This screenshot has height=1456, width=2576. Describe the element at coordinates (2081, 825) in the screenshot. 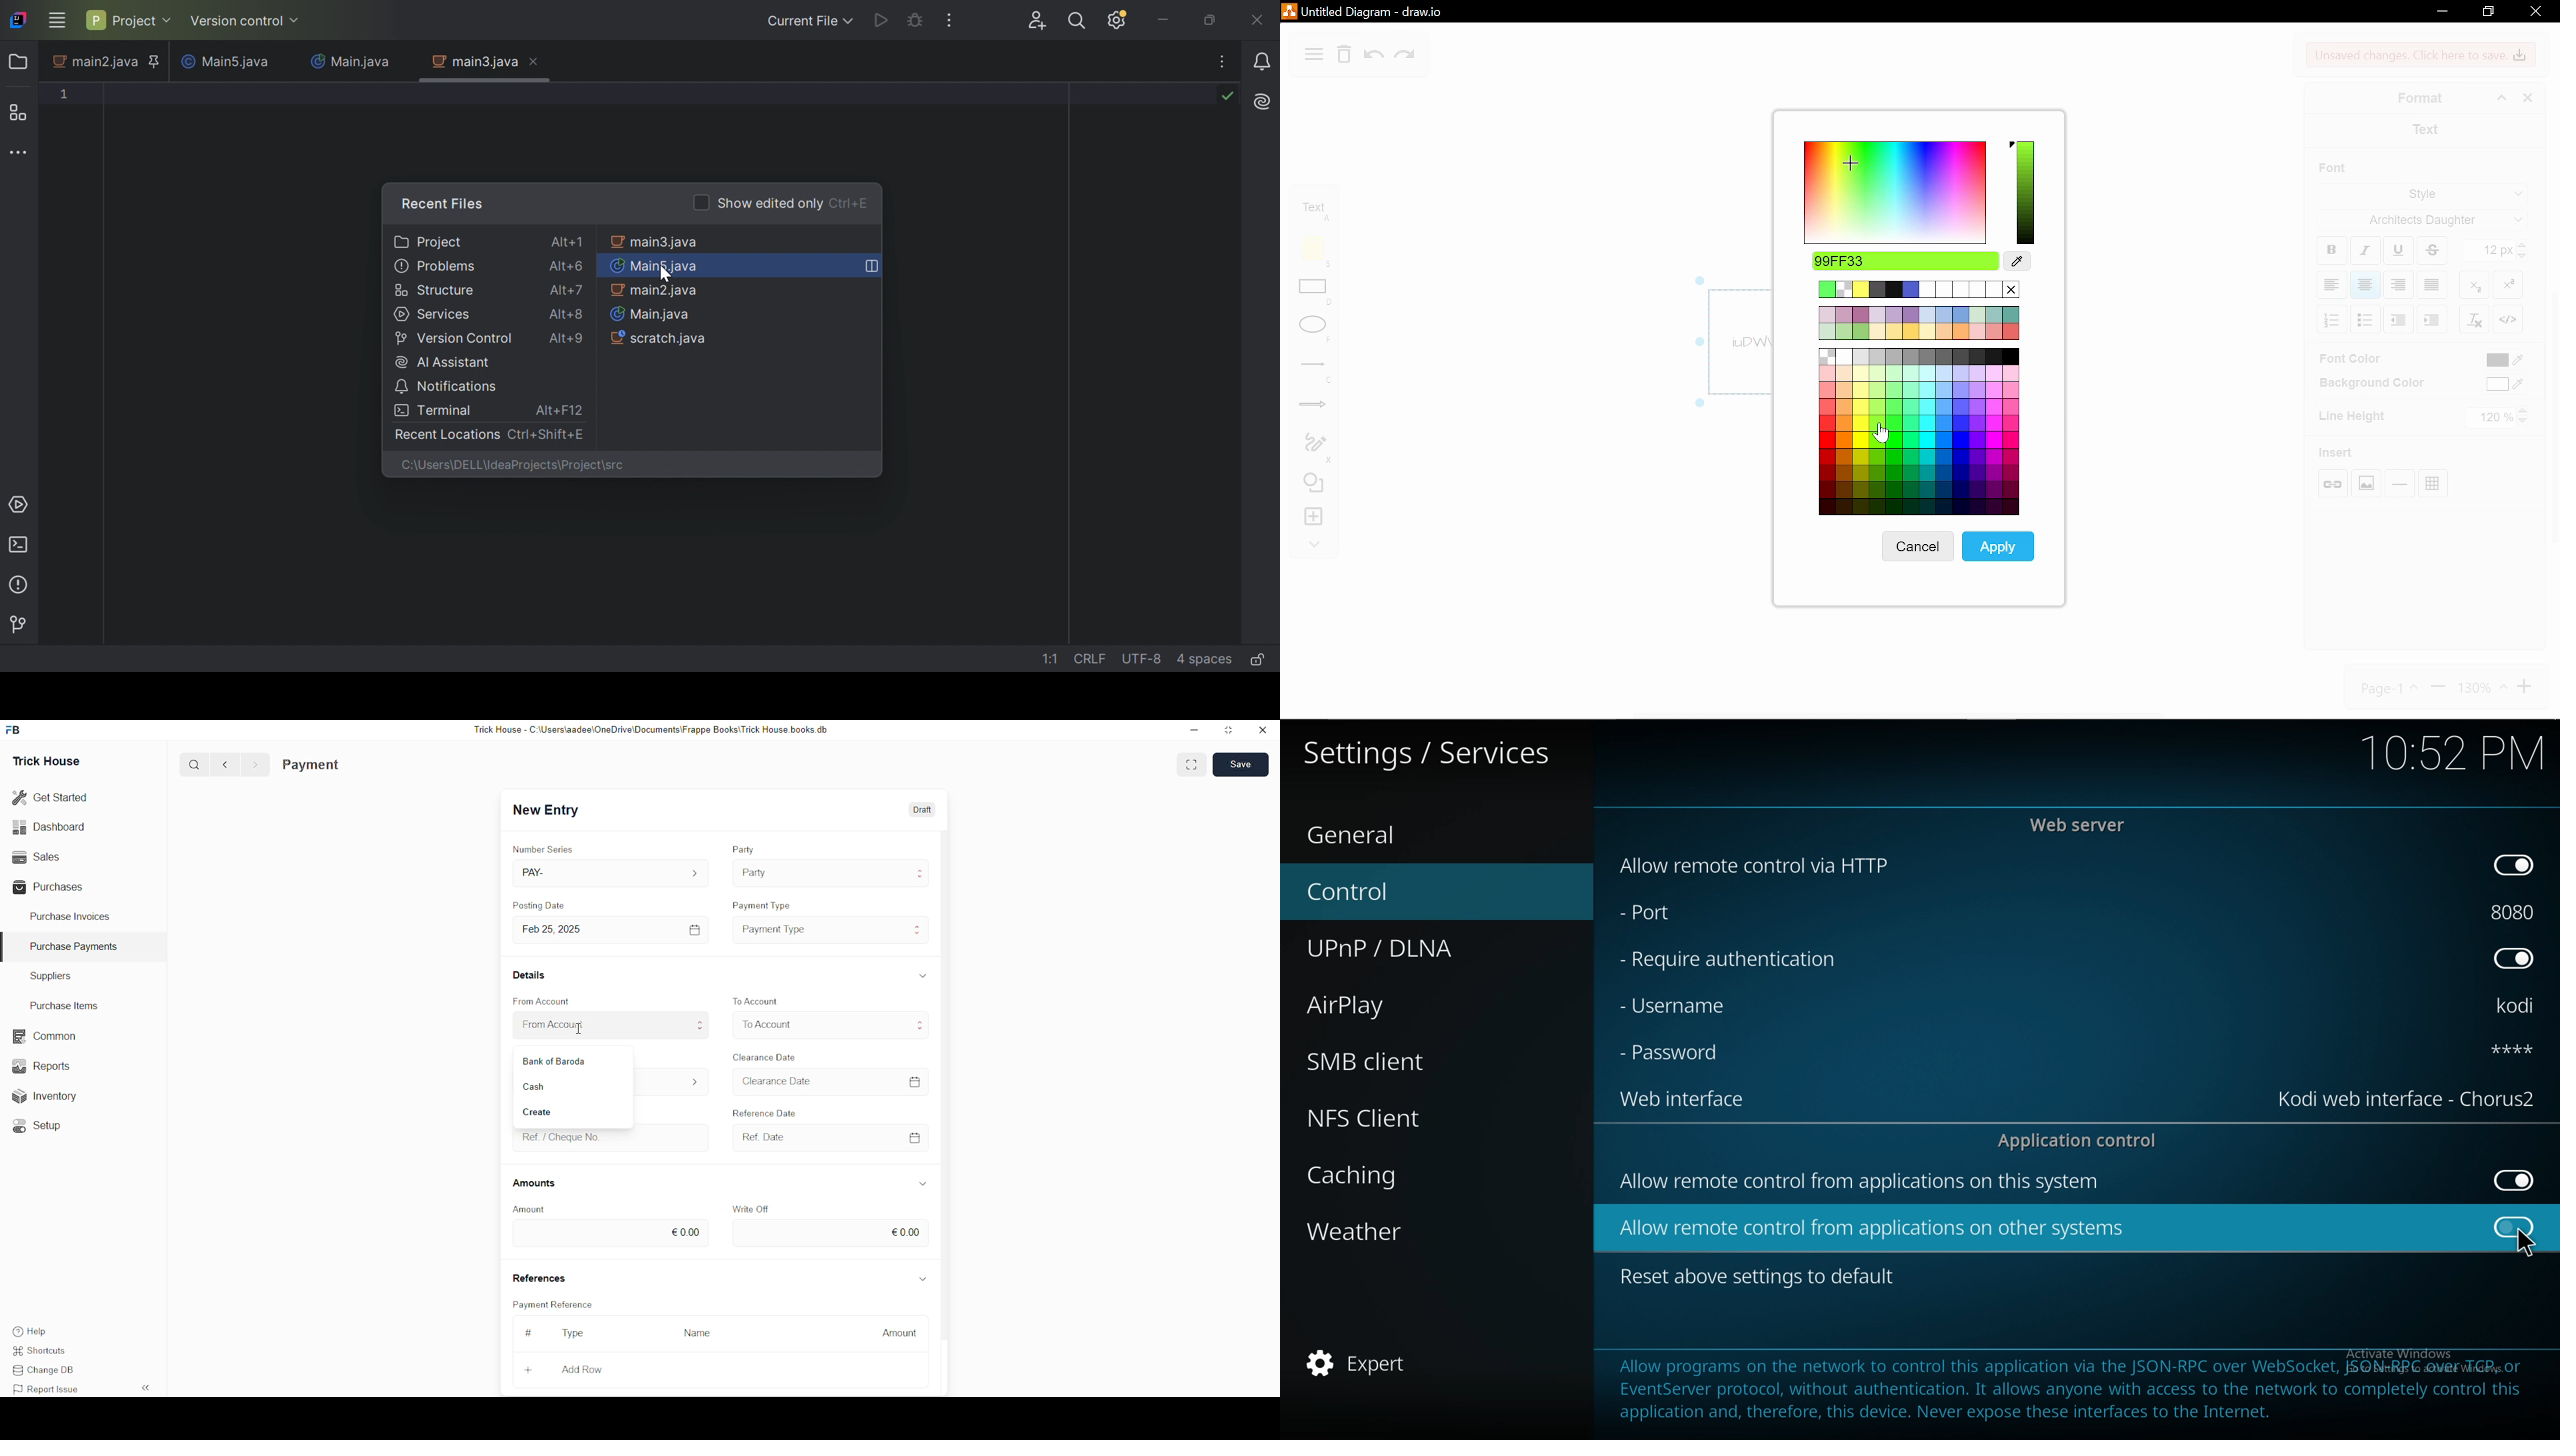

I see `web server` at that location.